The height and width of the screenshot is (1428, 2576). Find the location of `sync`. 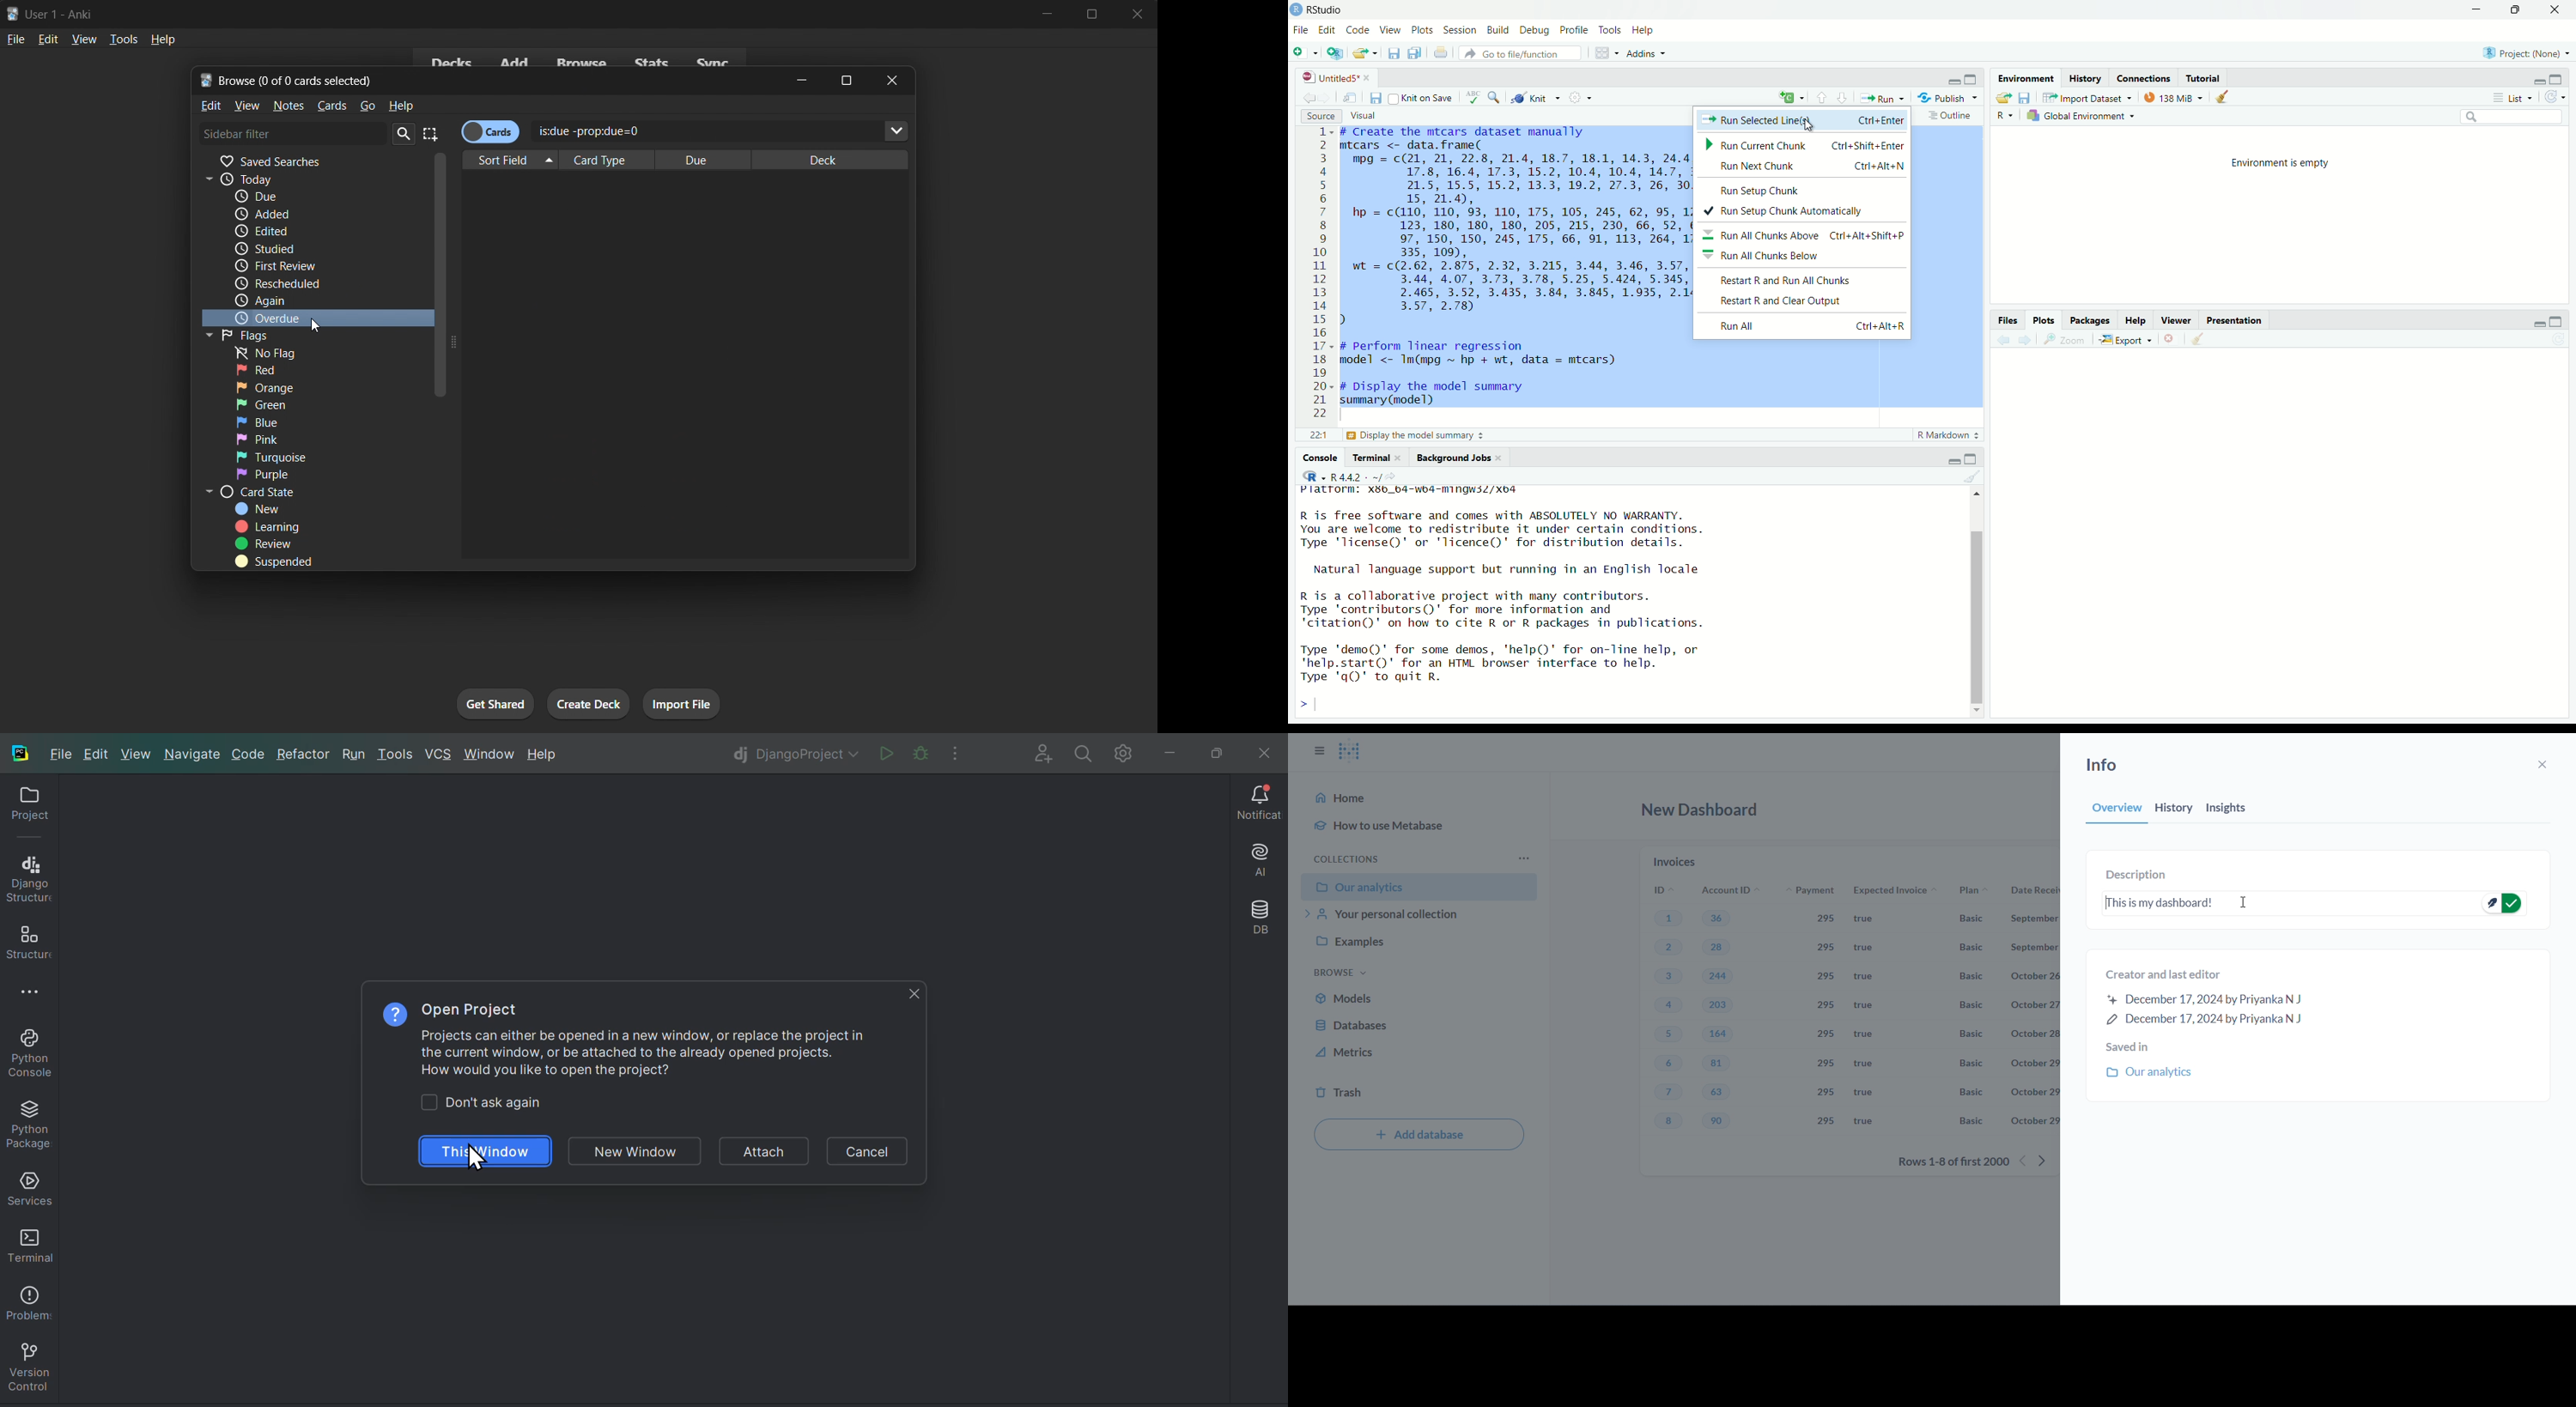

sync is located at coordinates (713, 59).